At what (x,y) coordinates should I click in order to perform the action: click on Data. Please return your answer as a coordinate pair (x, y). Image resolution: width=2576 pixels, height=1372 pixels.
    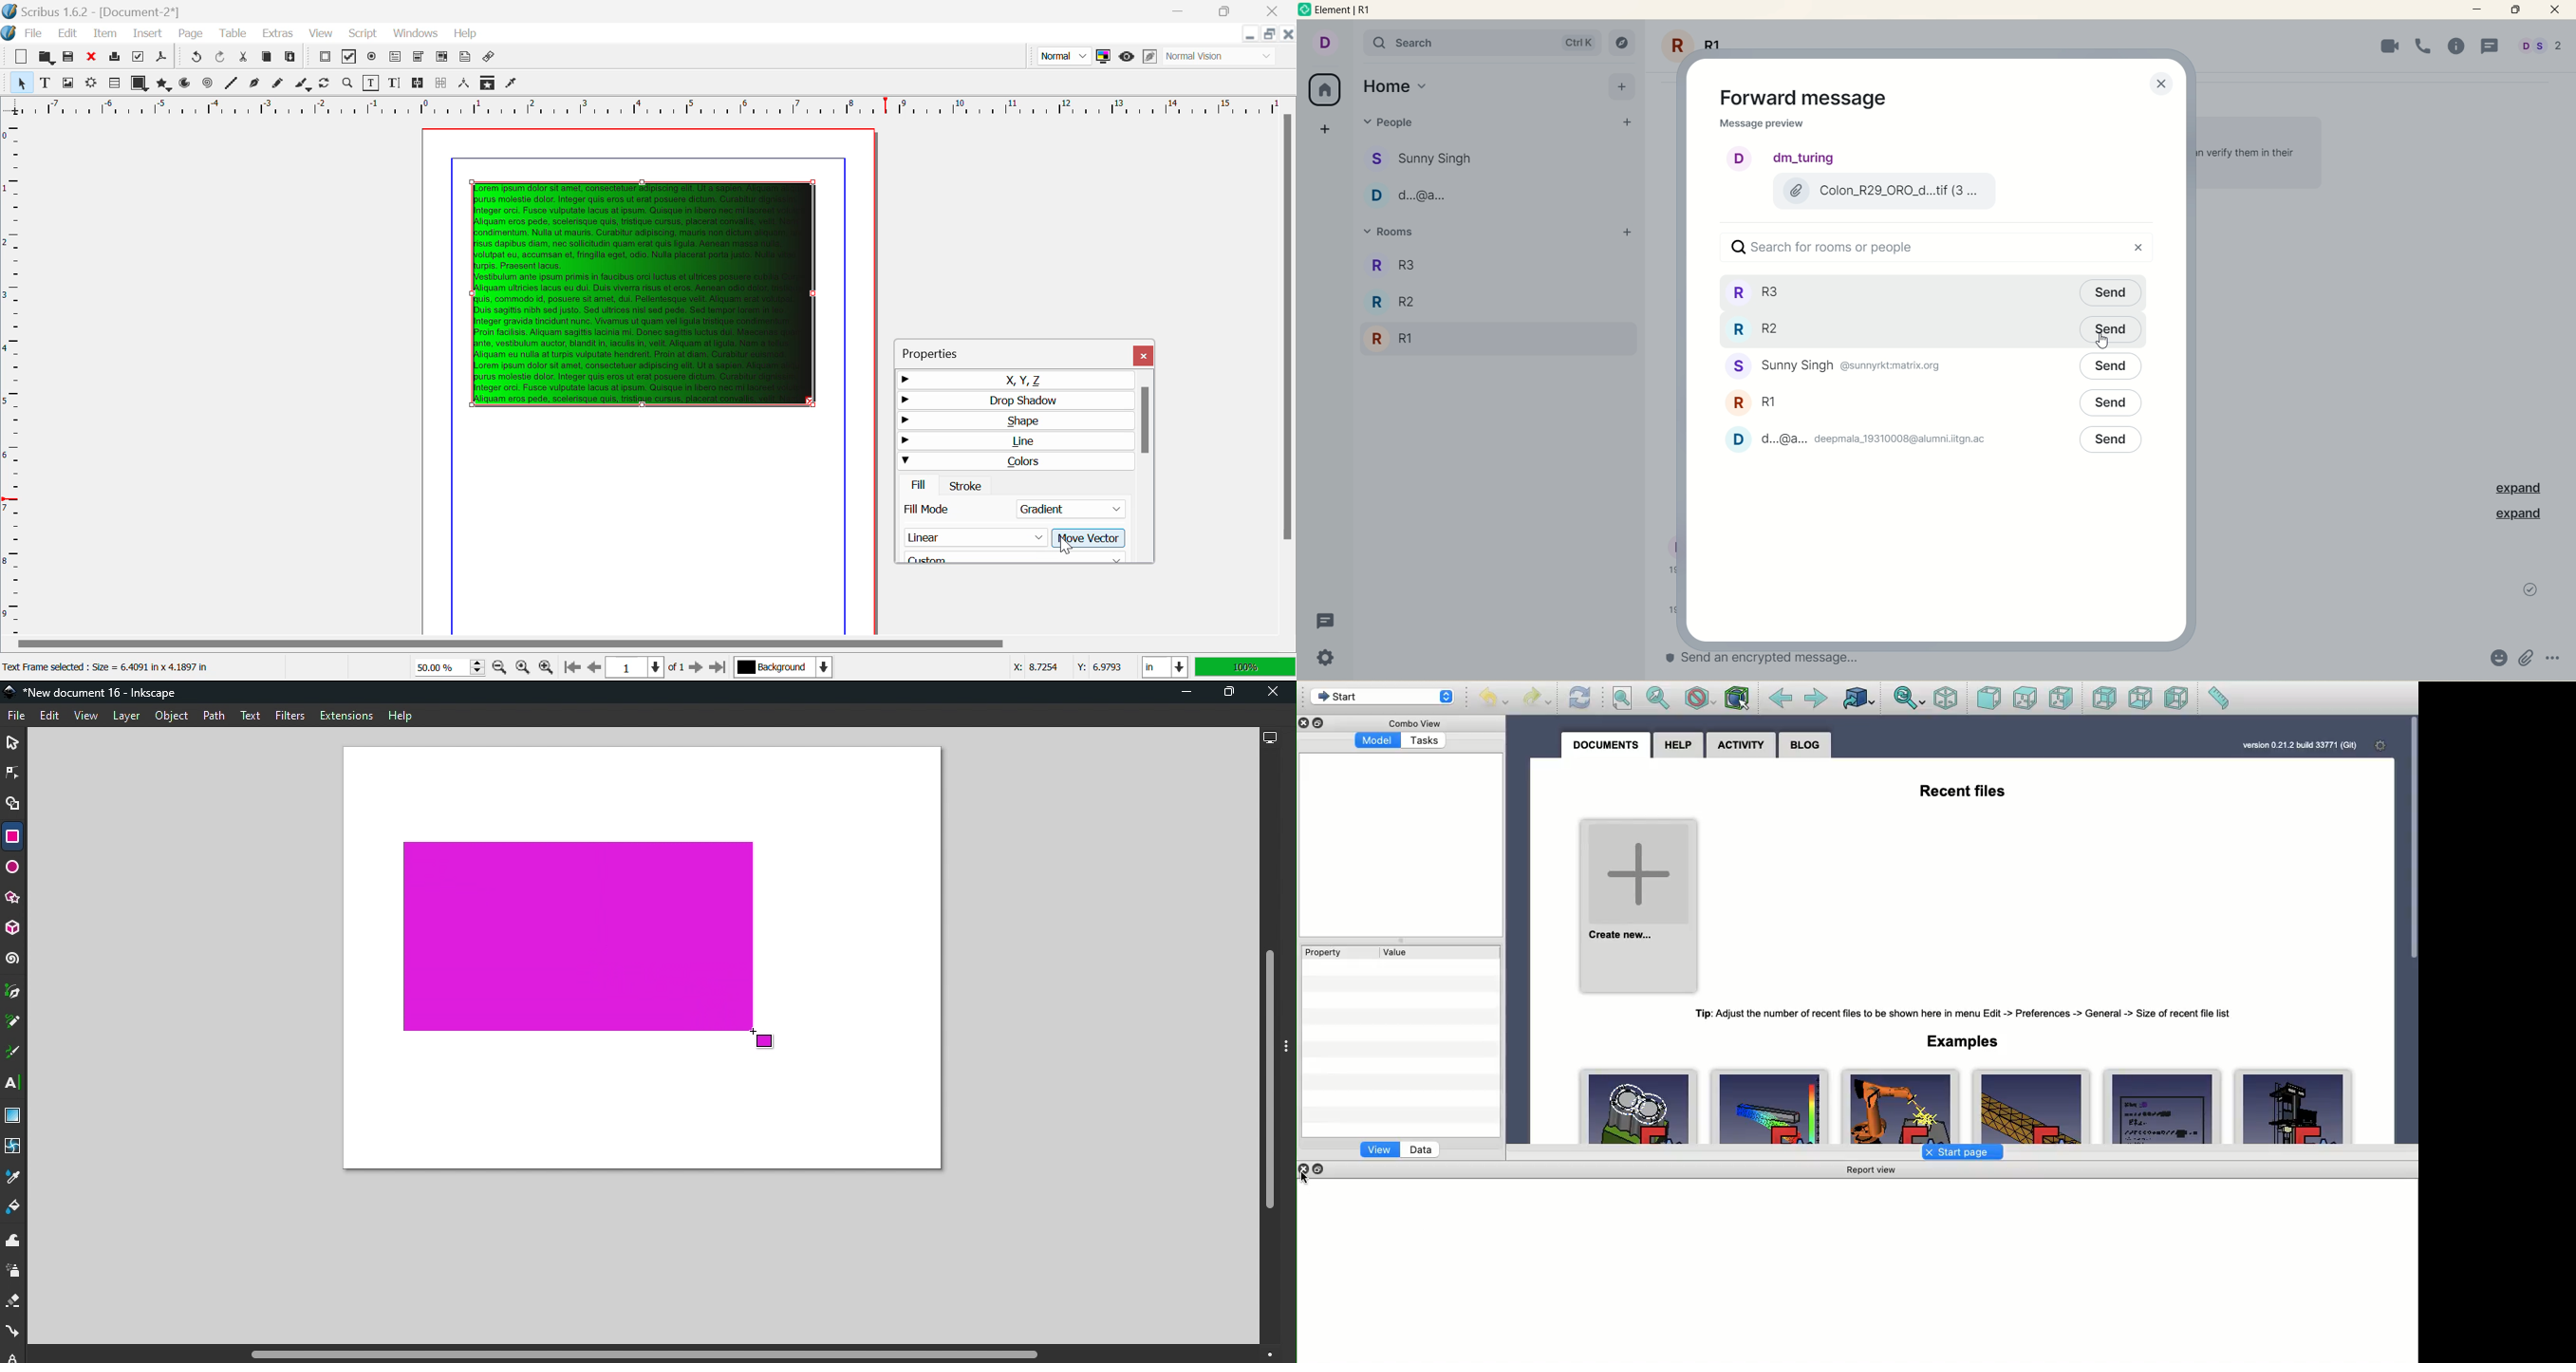
    Looking at the image, I should click on (1424, 1150).